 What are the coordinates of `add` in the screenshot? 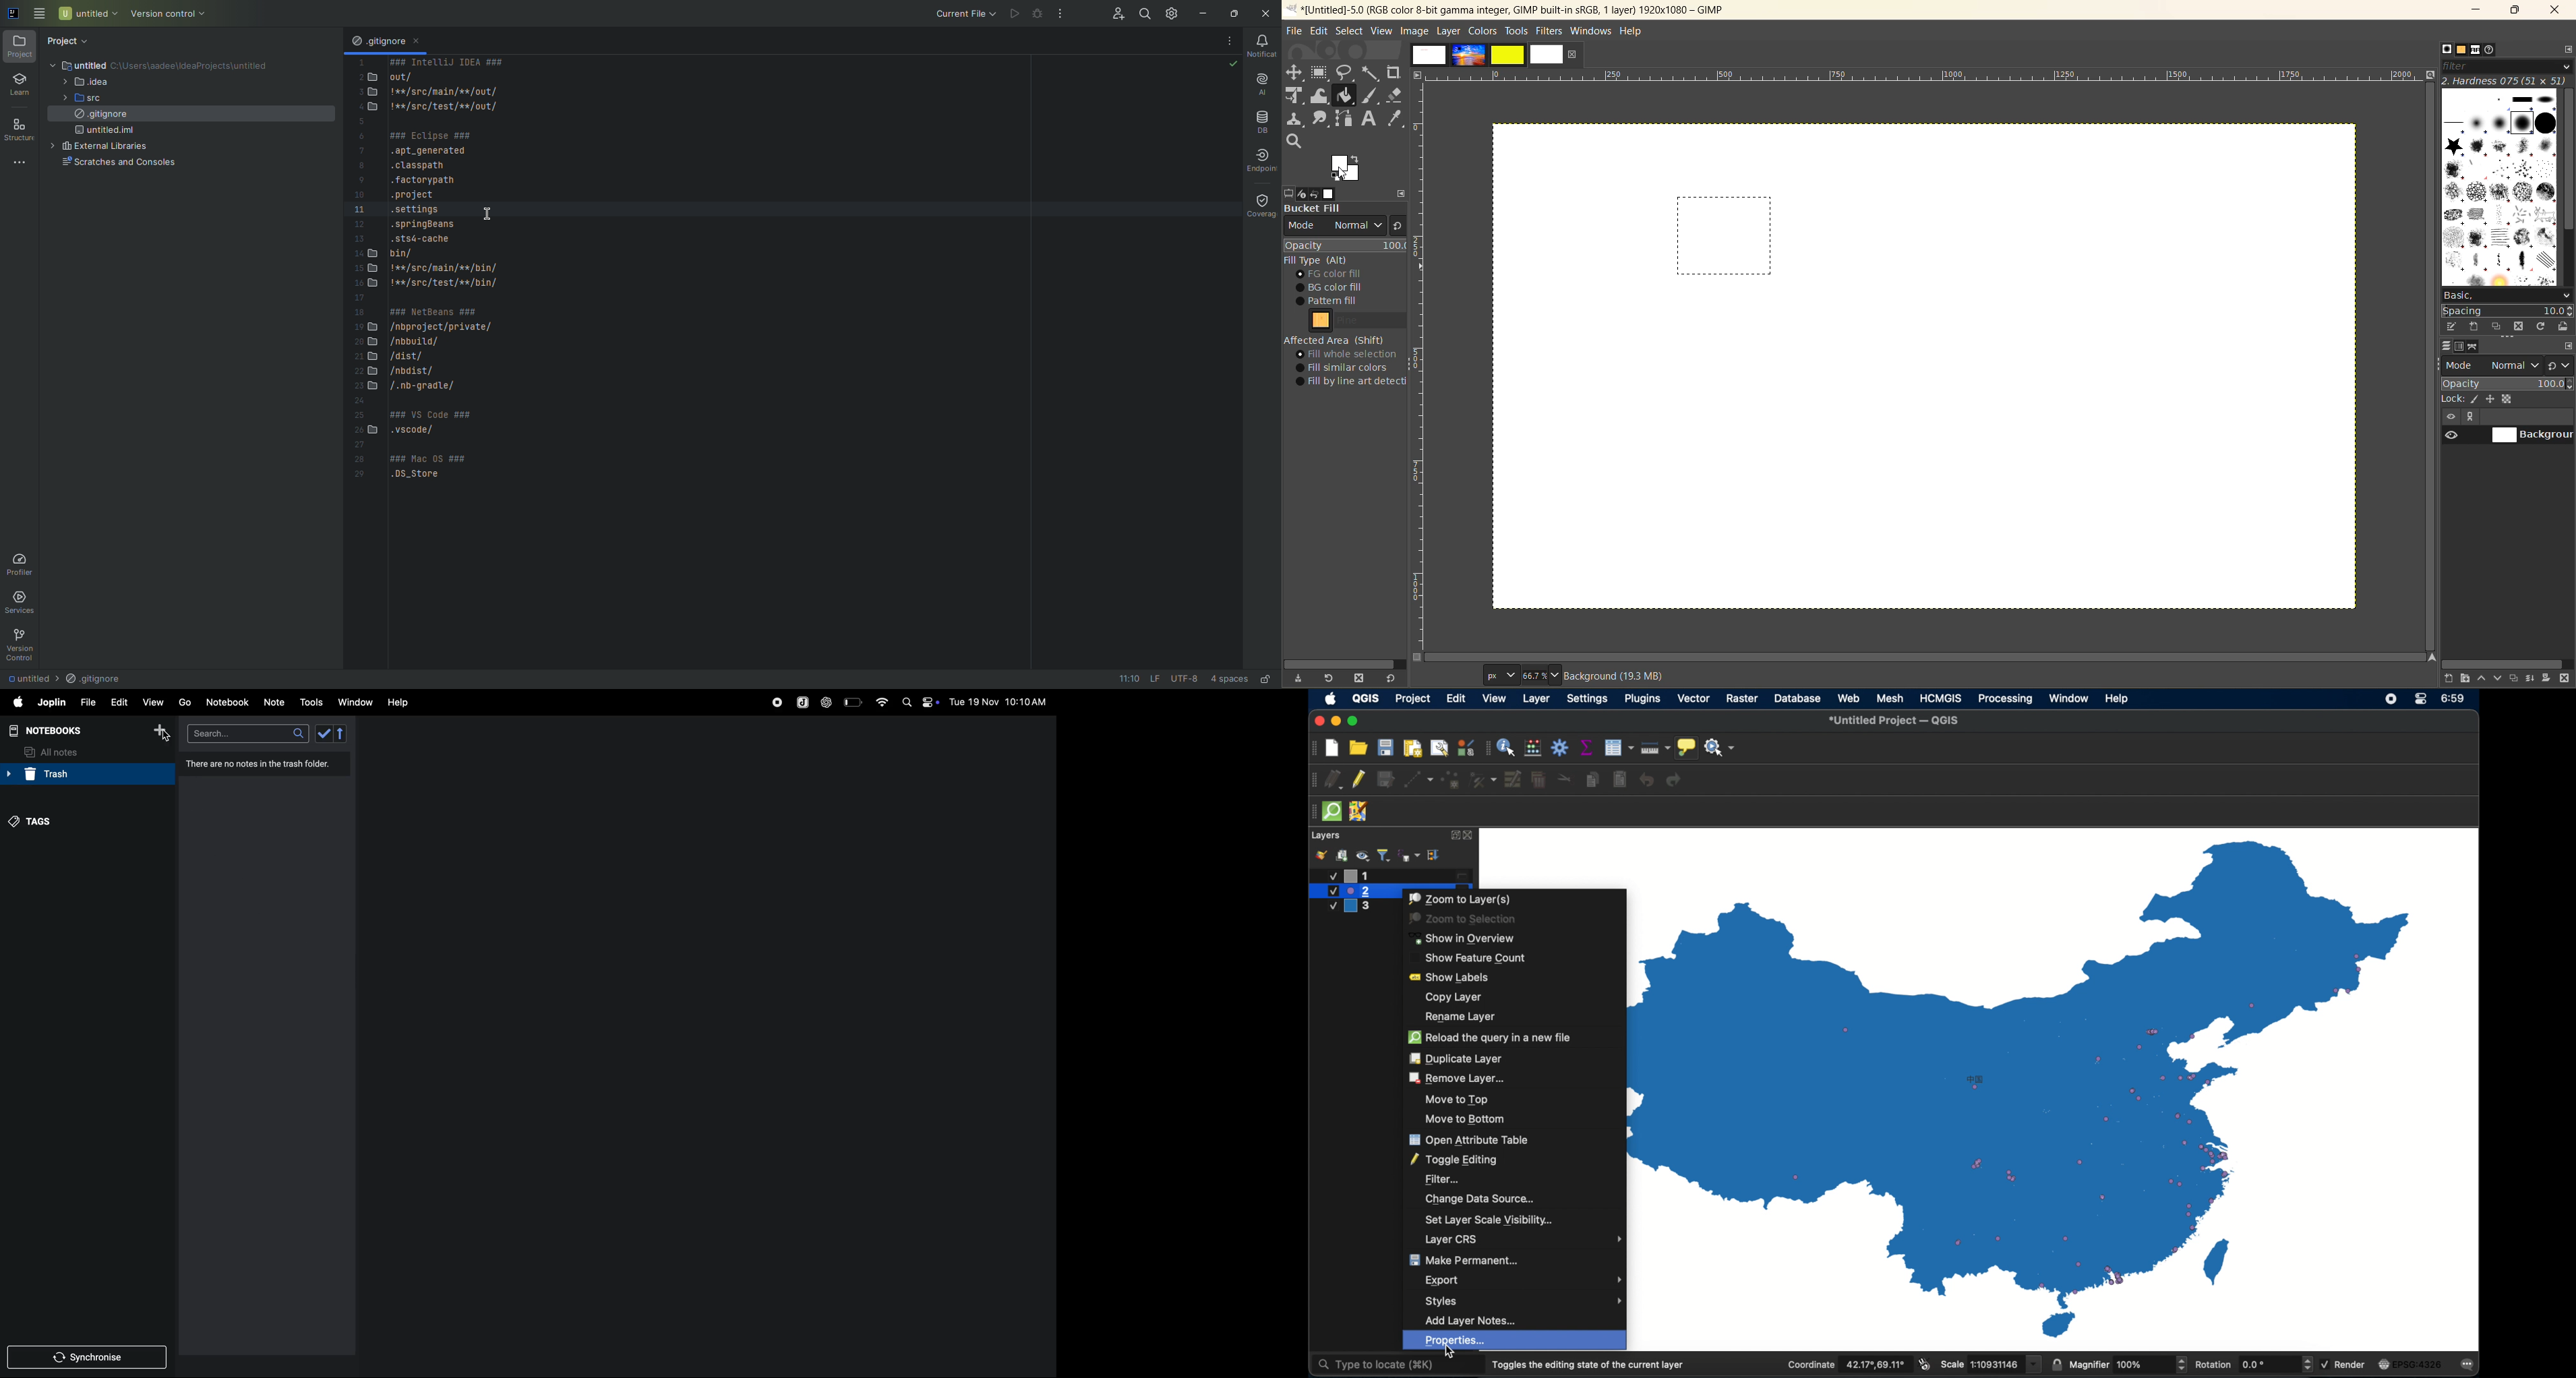 It's located at (163, 730).